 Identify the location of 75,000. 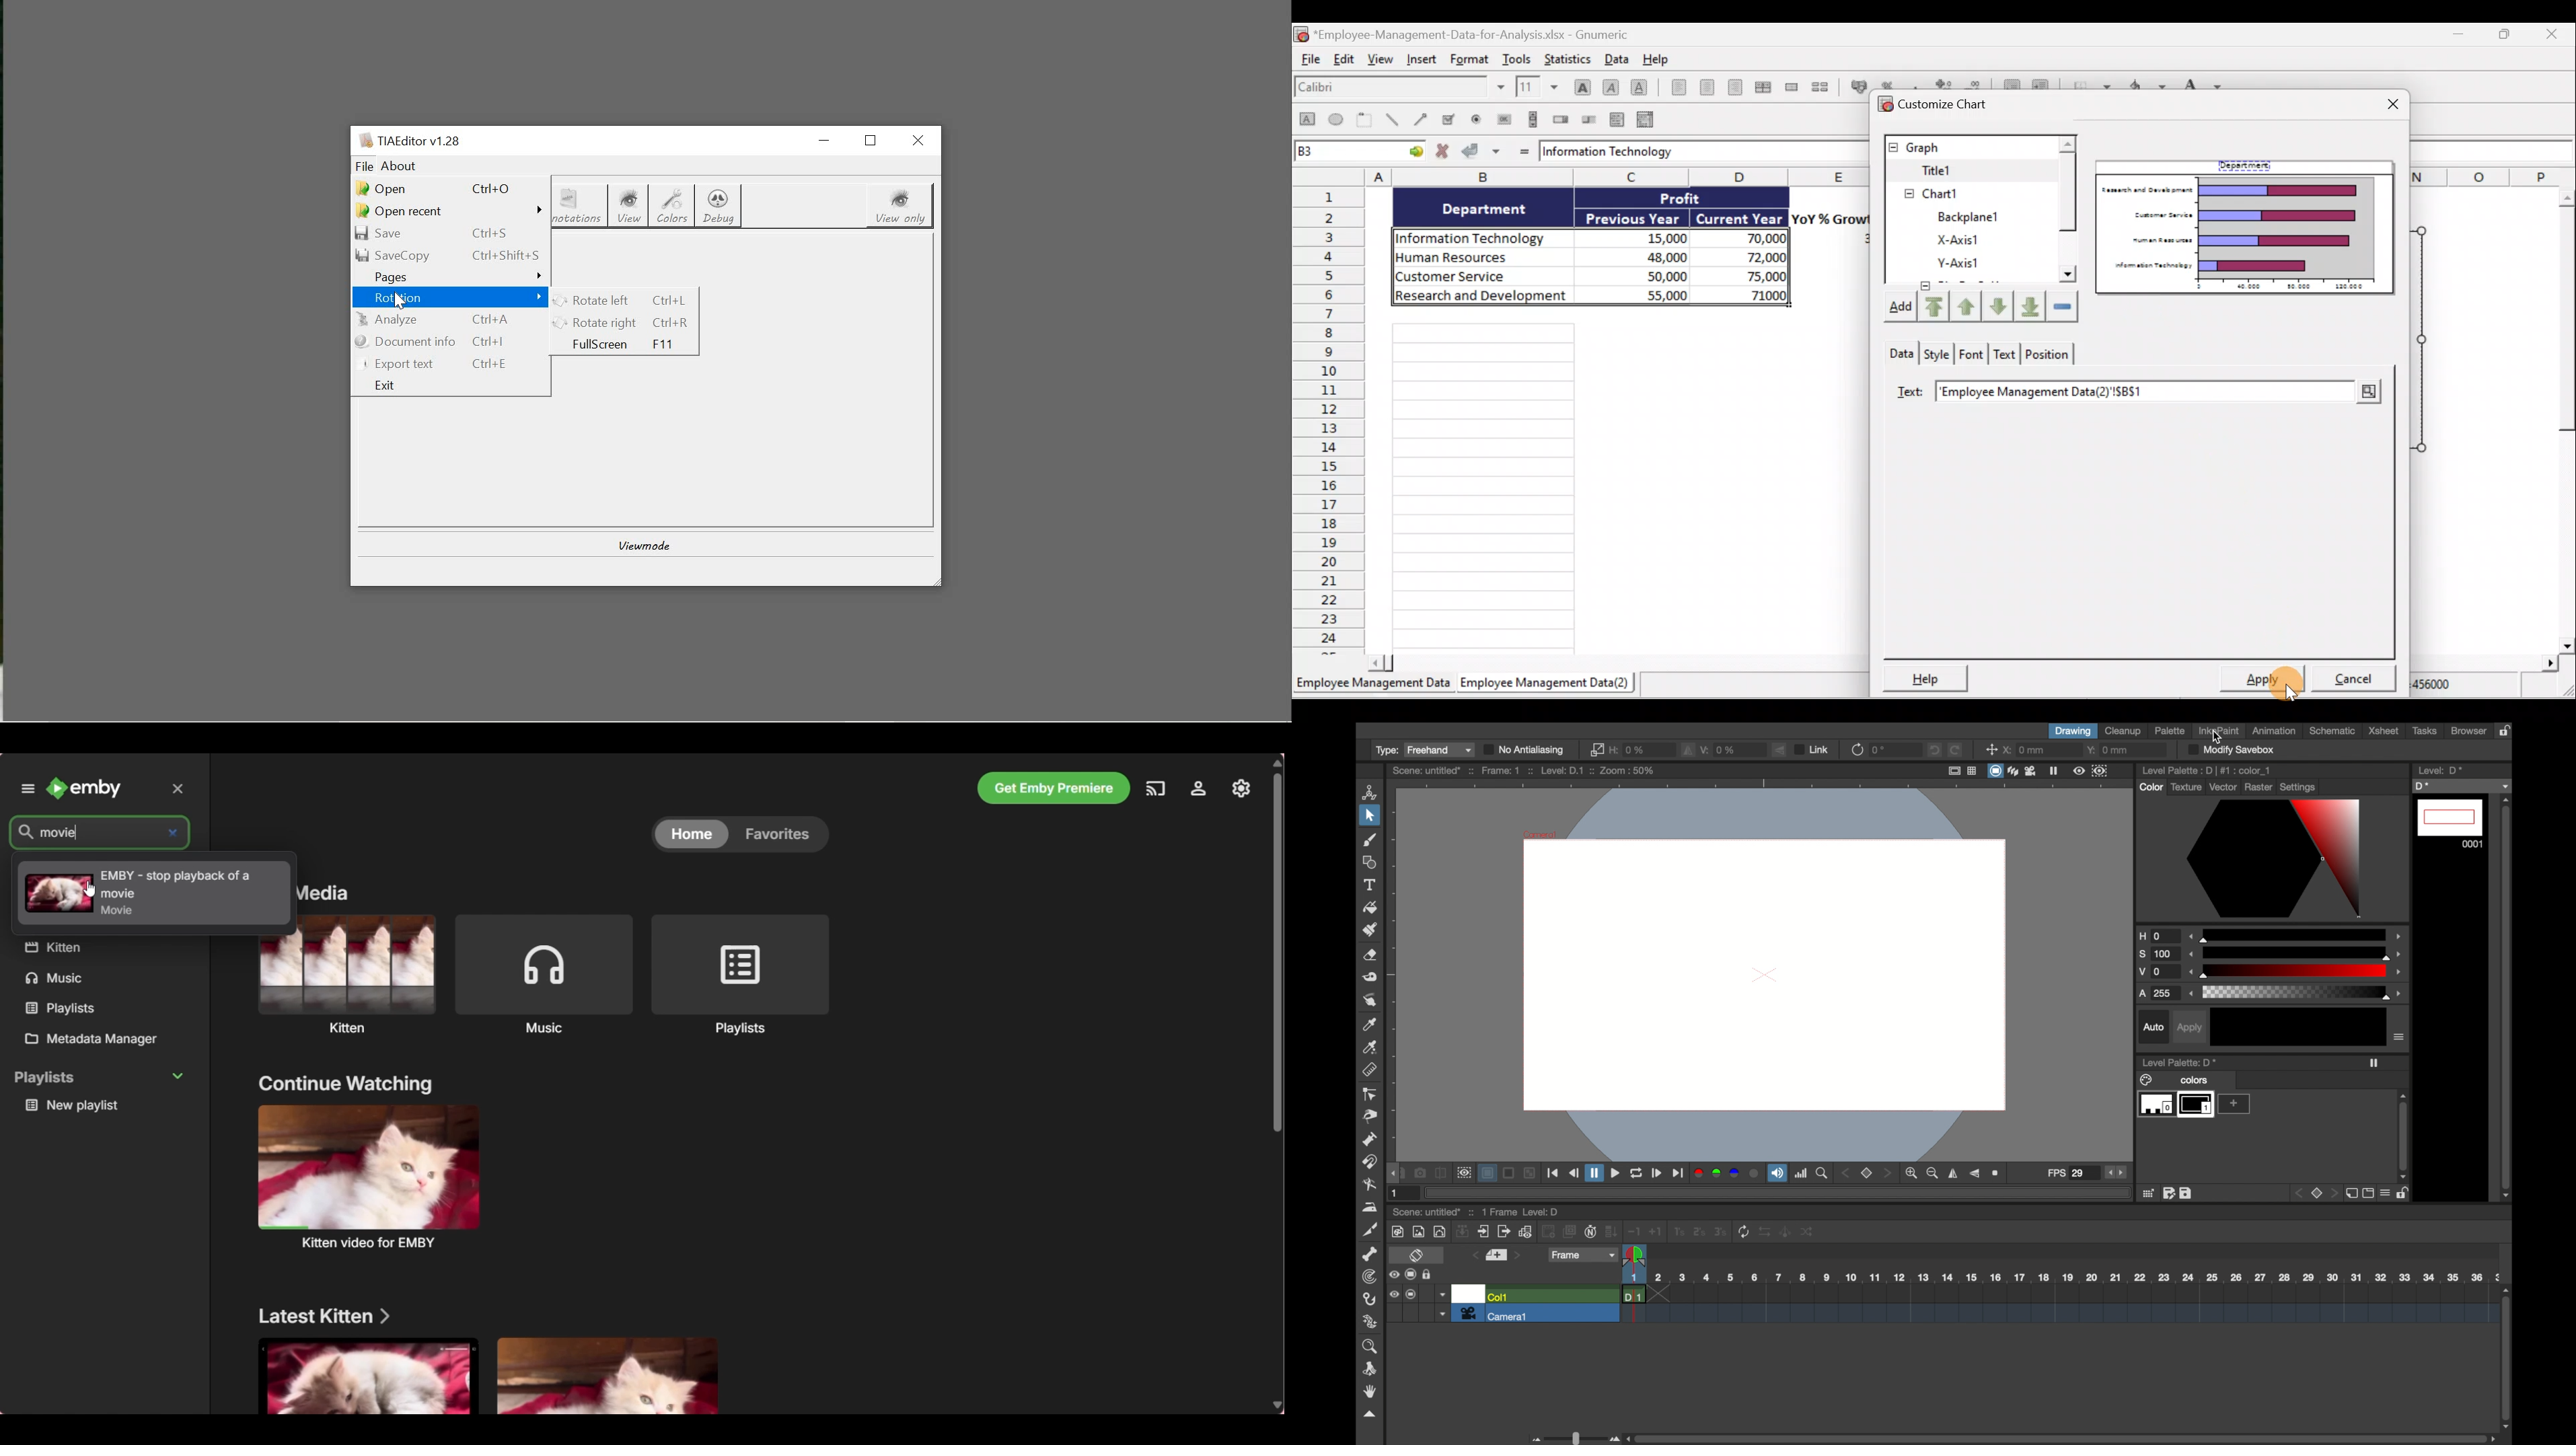
(1755, 277).